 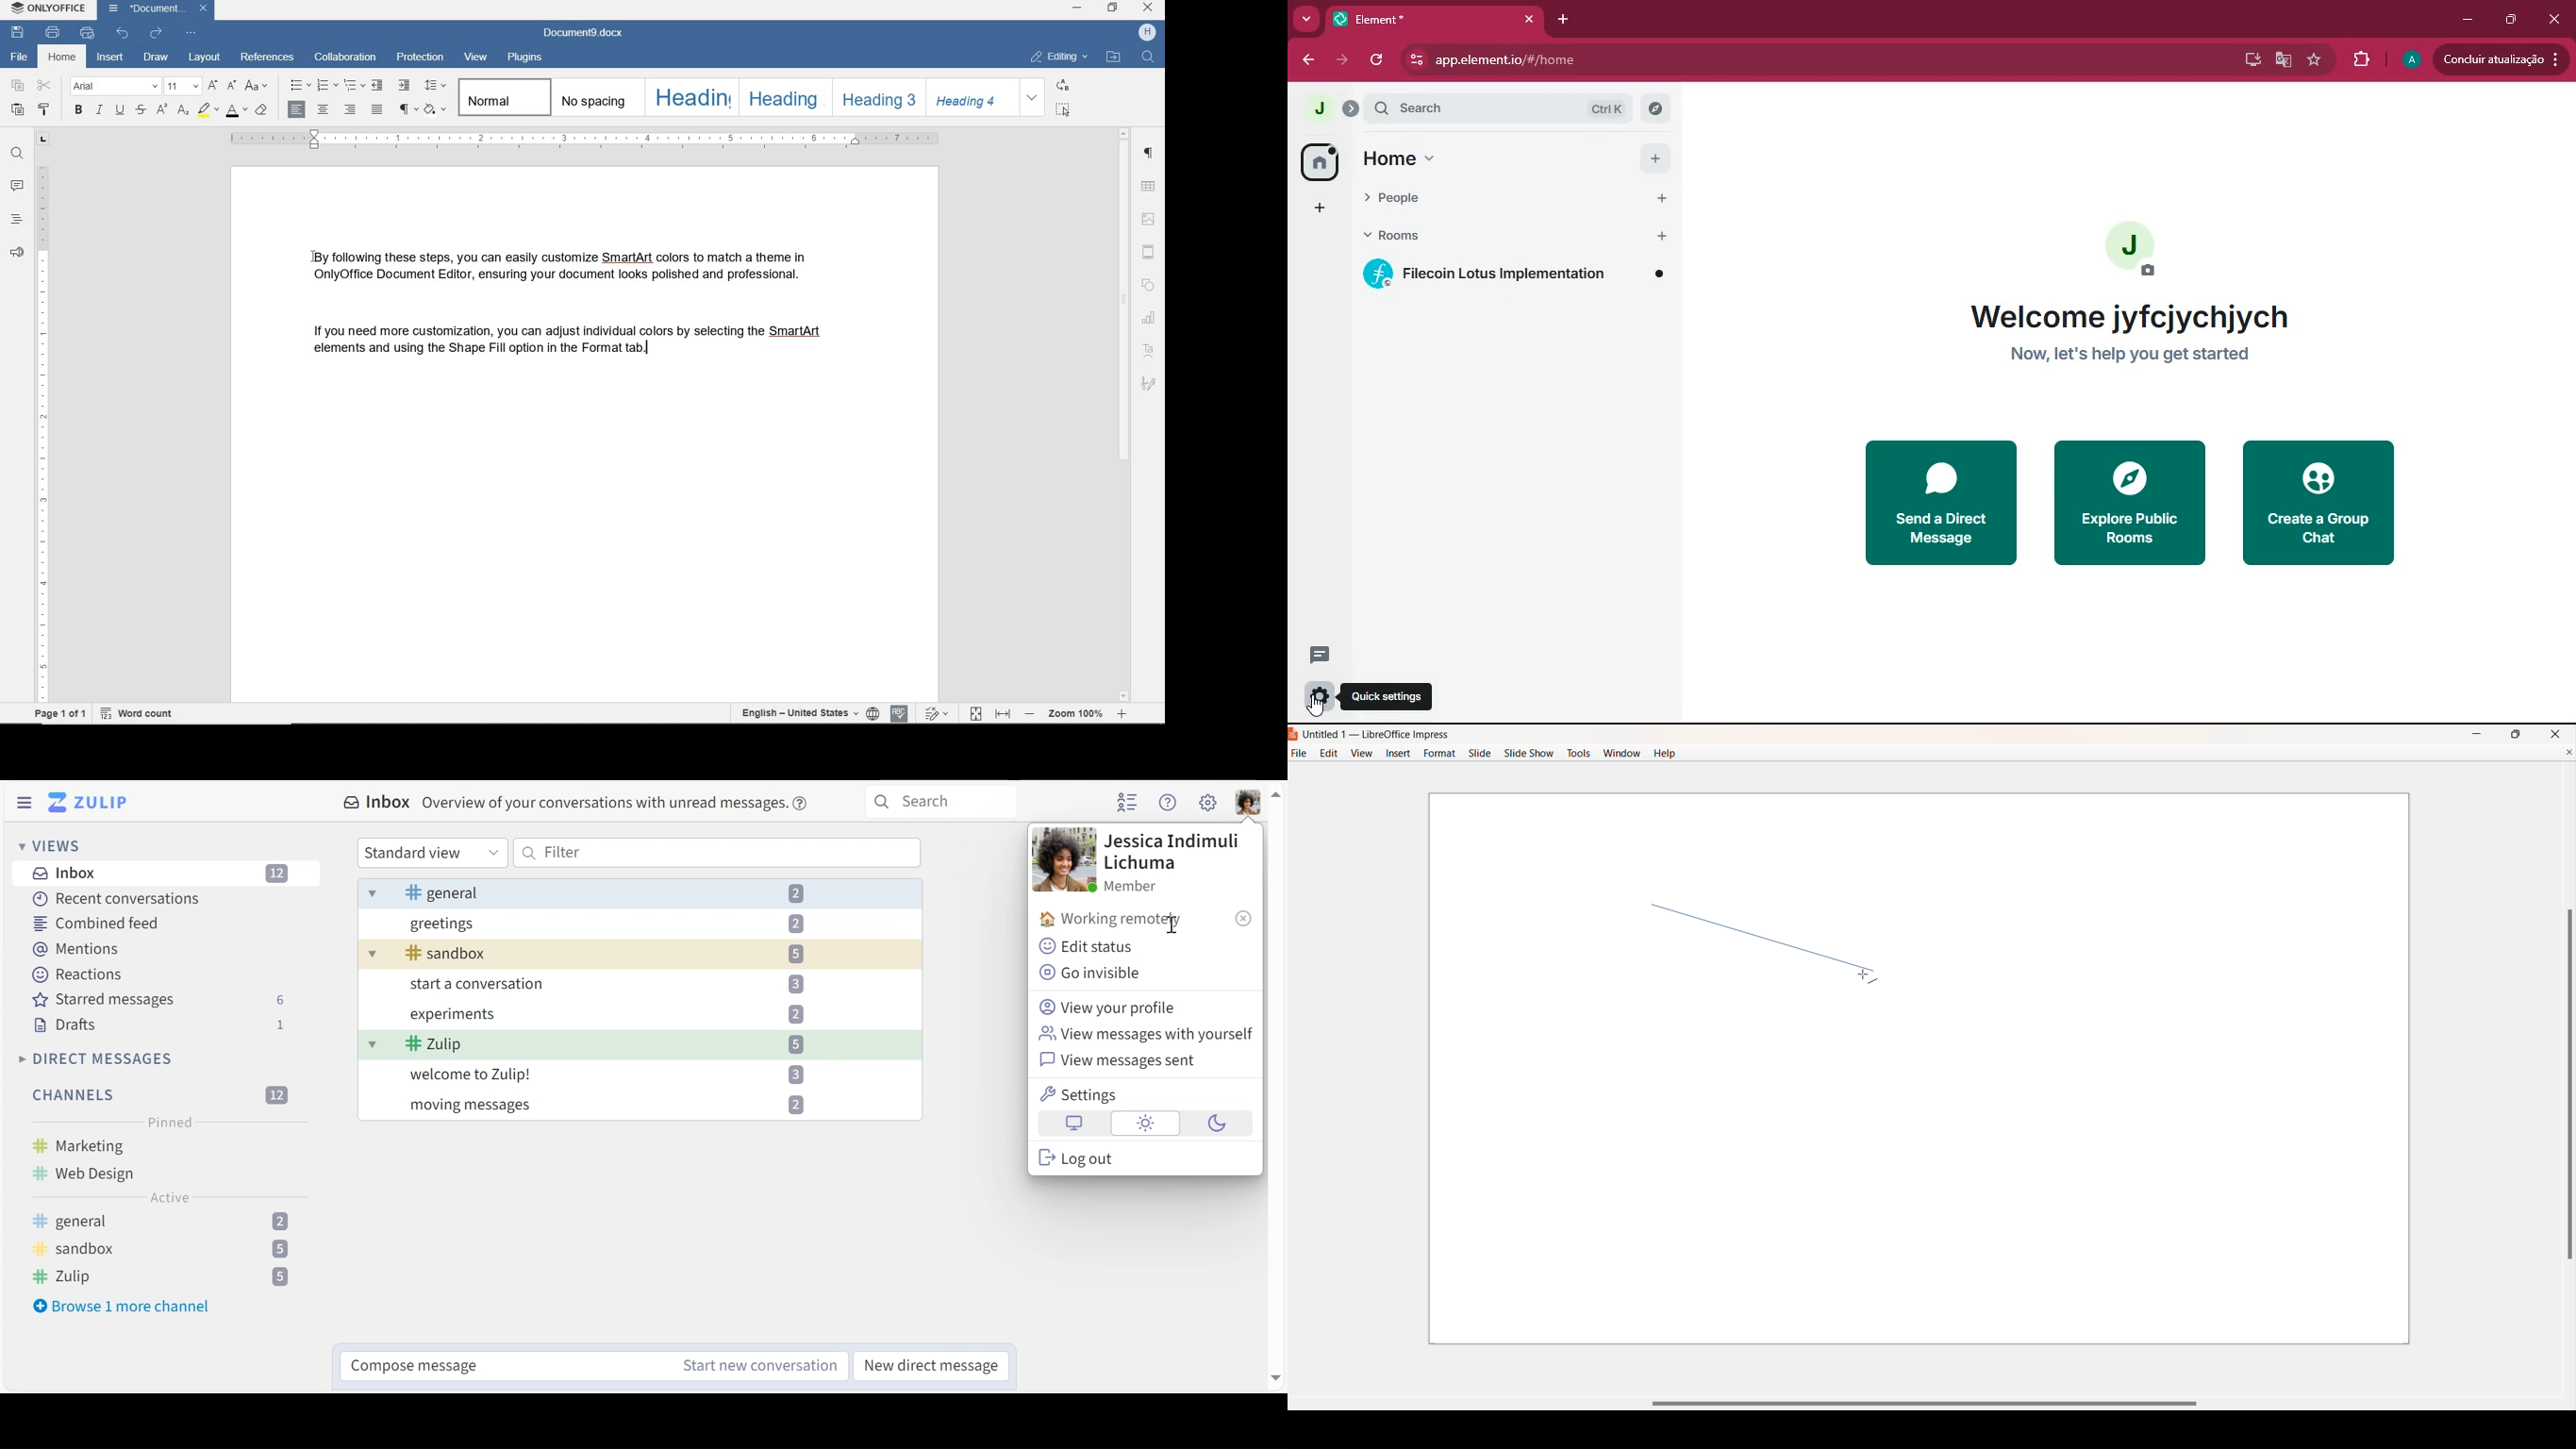 What do you see at coordinates (17, 253) in the screenshot?
I see `feedback & support` at bounding box center [17, 253].